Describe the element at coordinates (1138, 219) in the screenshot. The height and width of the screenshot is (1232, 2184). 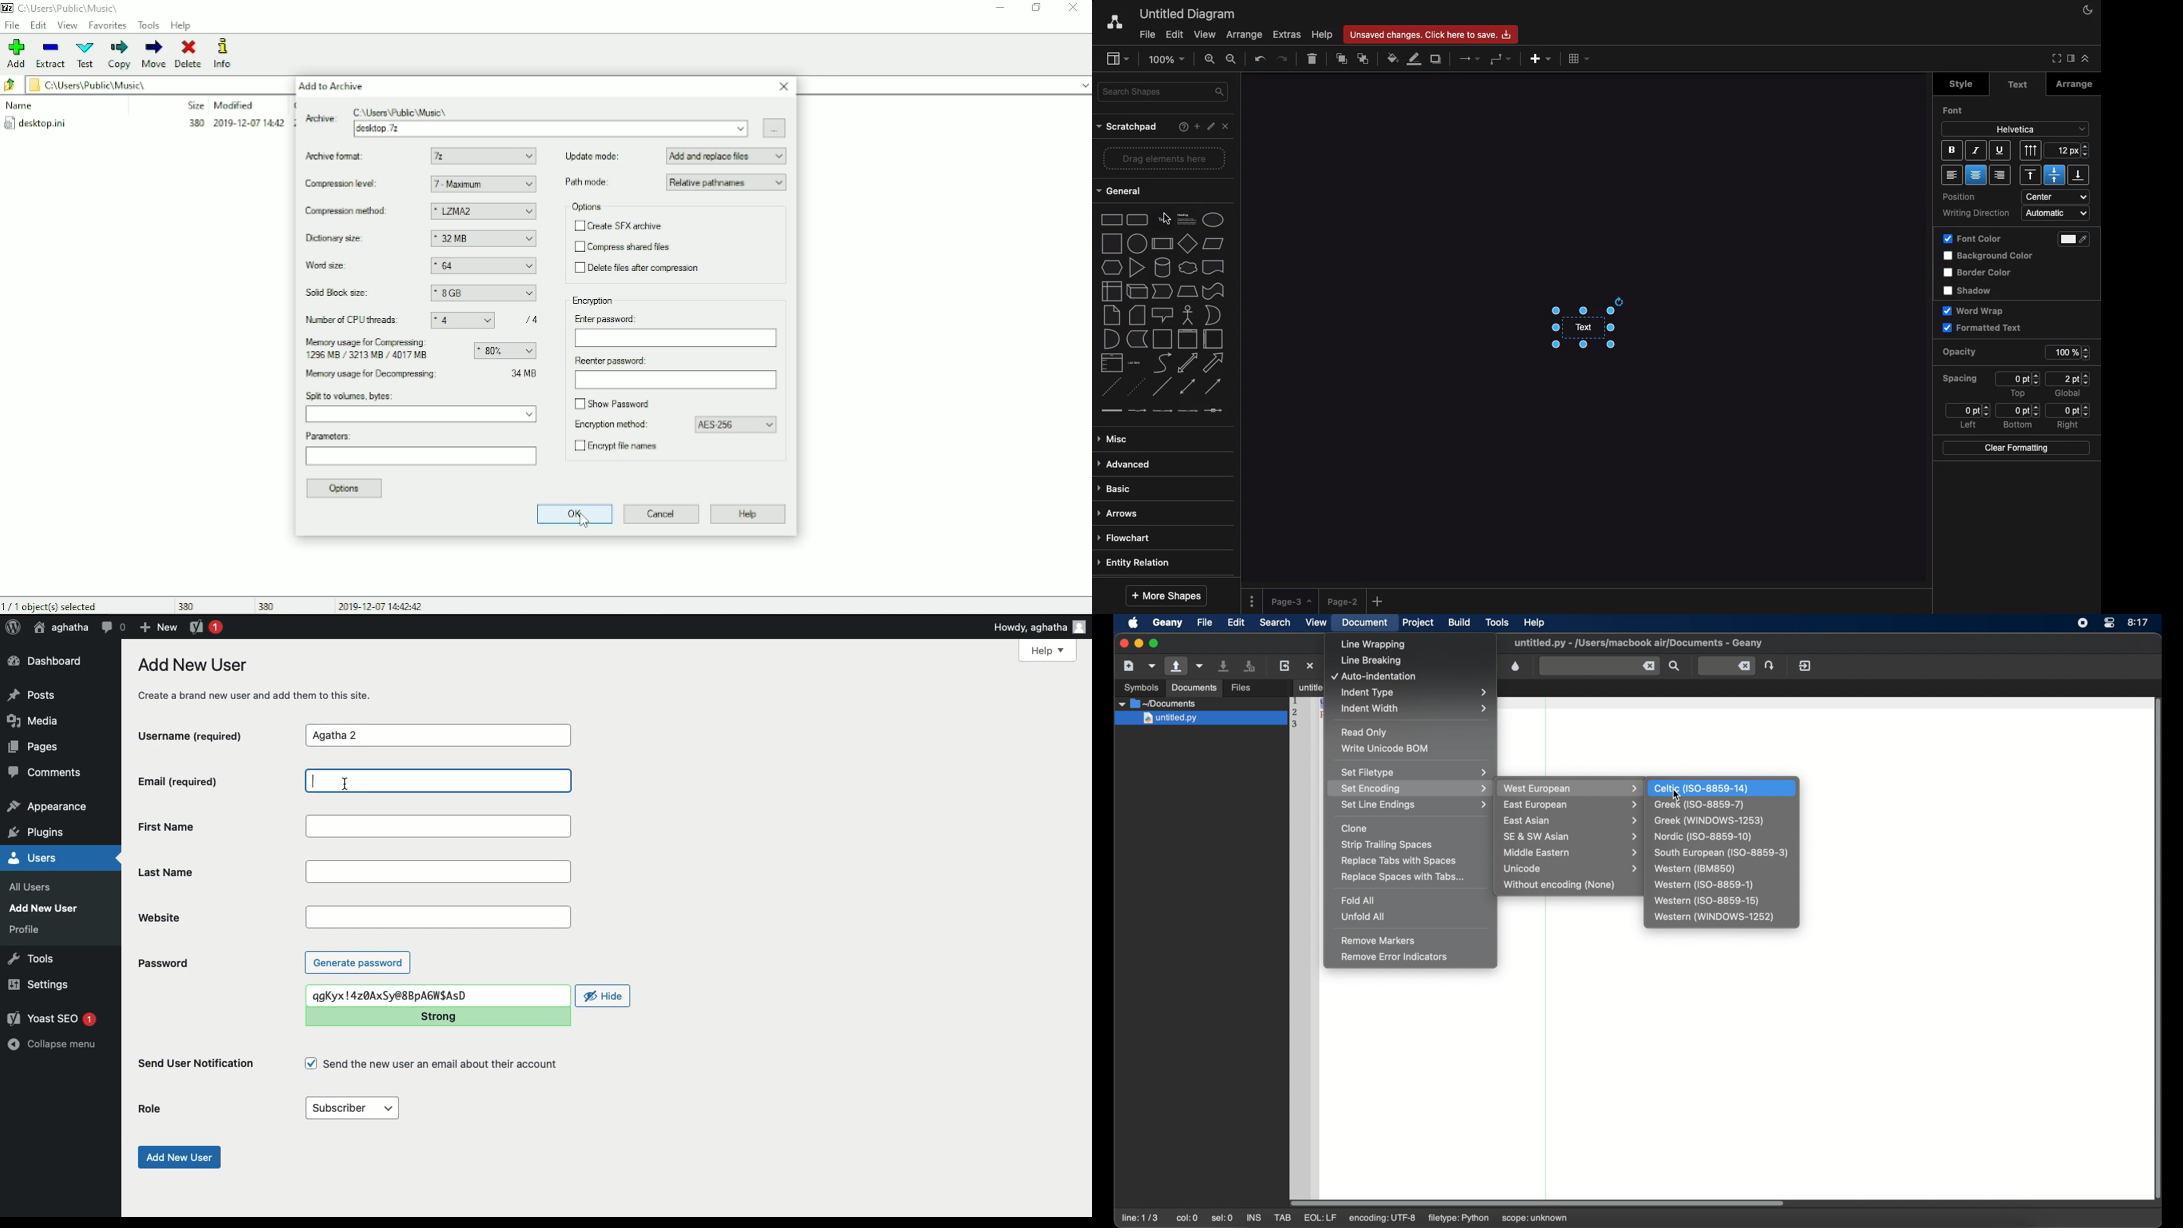
I see `rounded rectangle` at that location.